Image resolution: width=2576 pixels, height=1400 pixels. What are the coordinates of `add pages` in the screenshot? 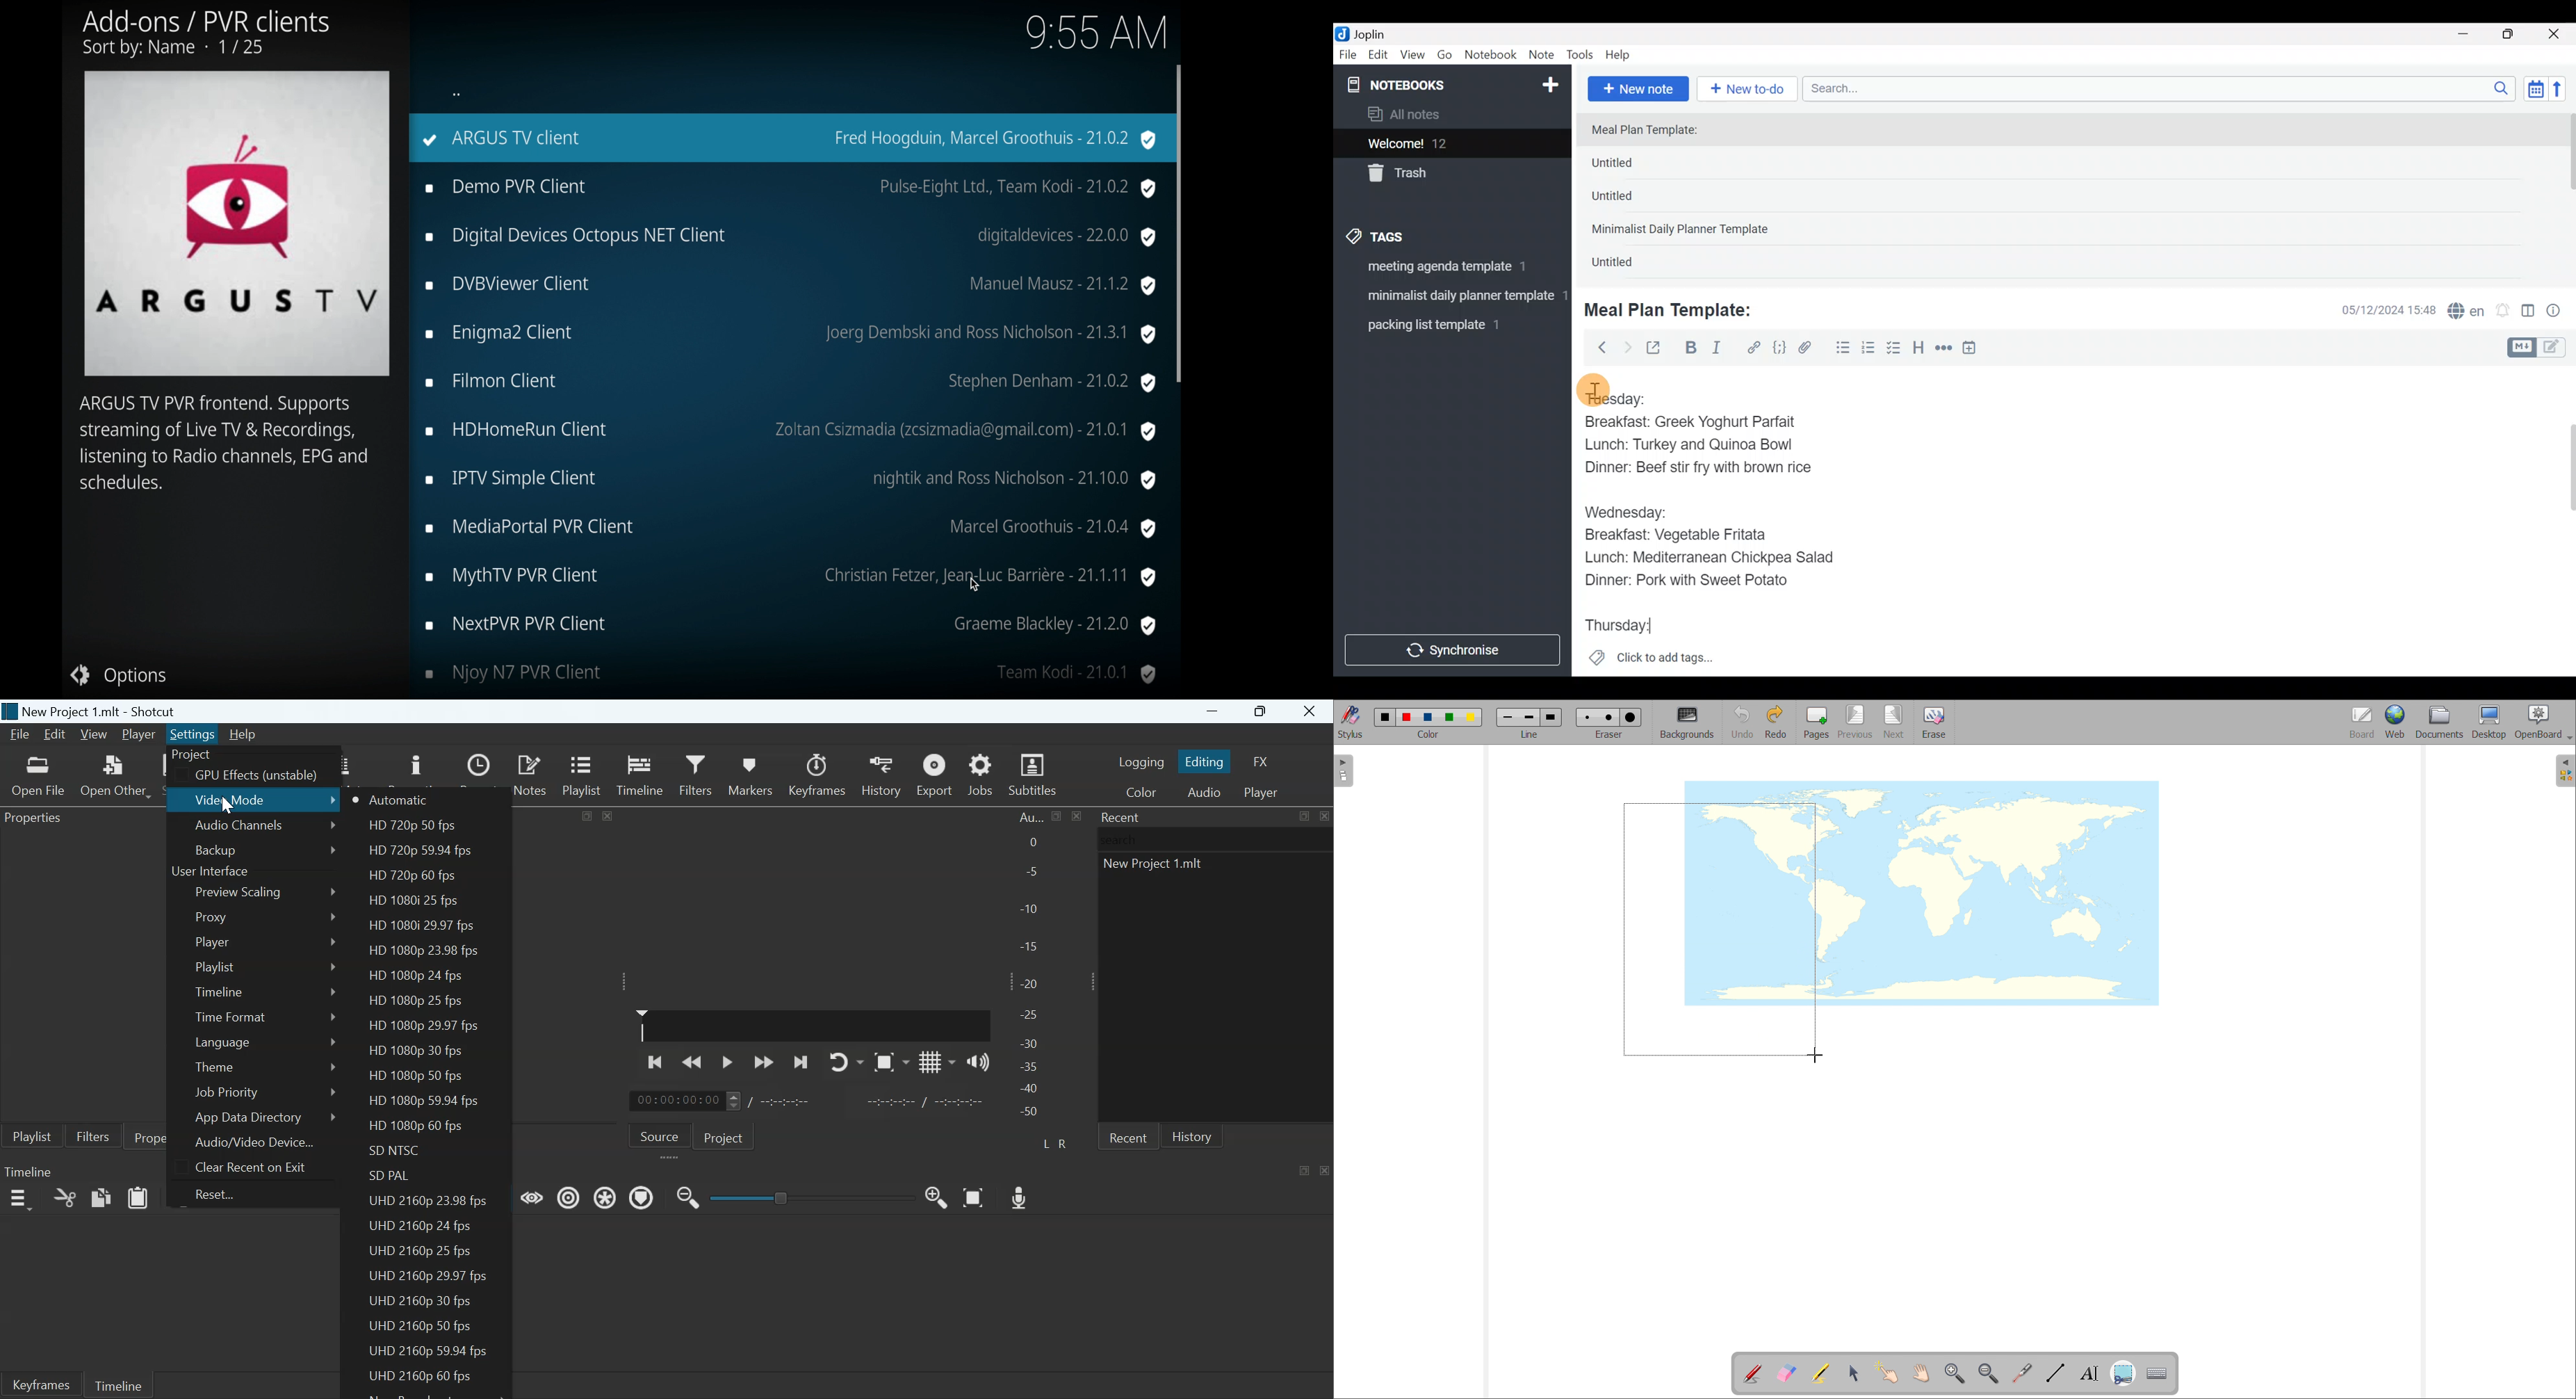 It's located at (1817, 722).